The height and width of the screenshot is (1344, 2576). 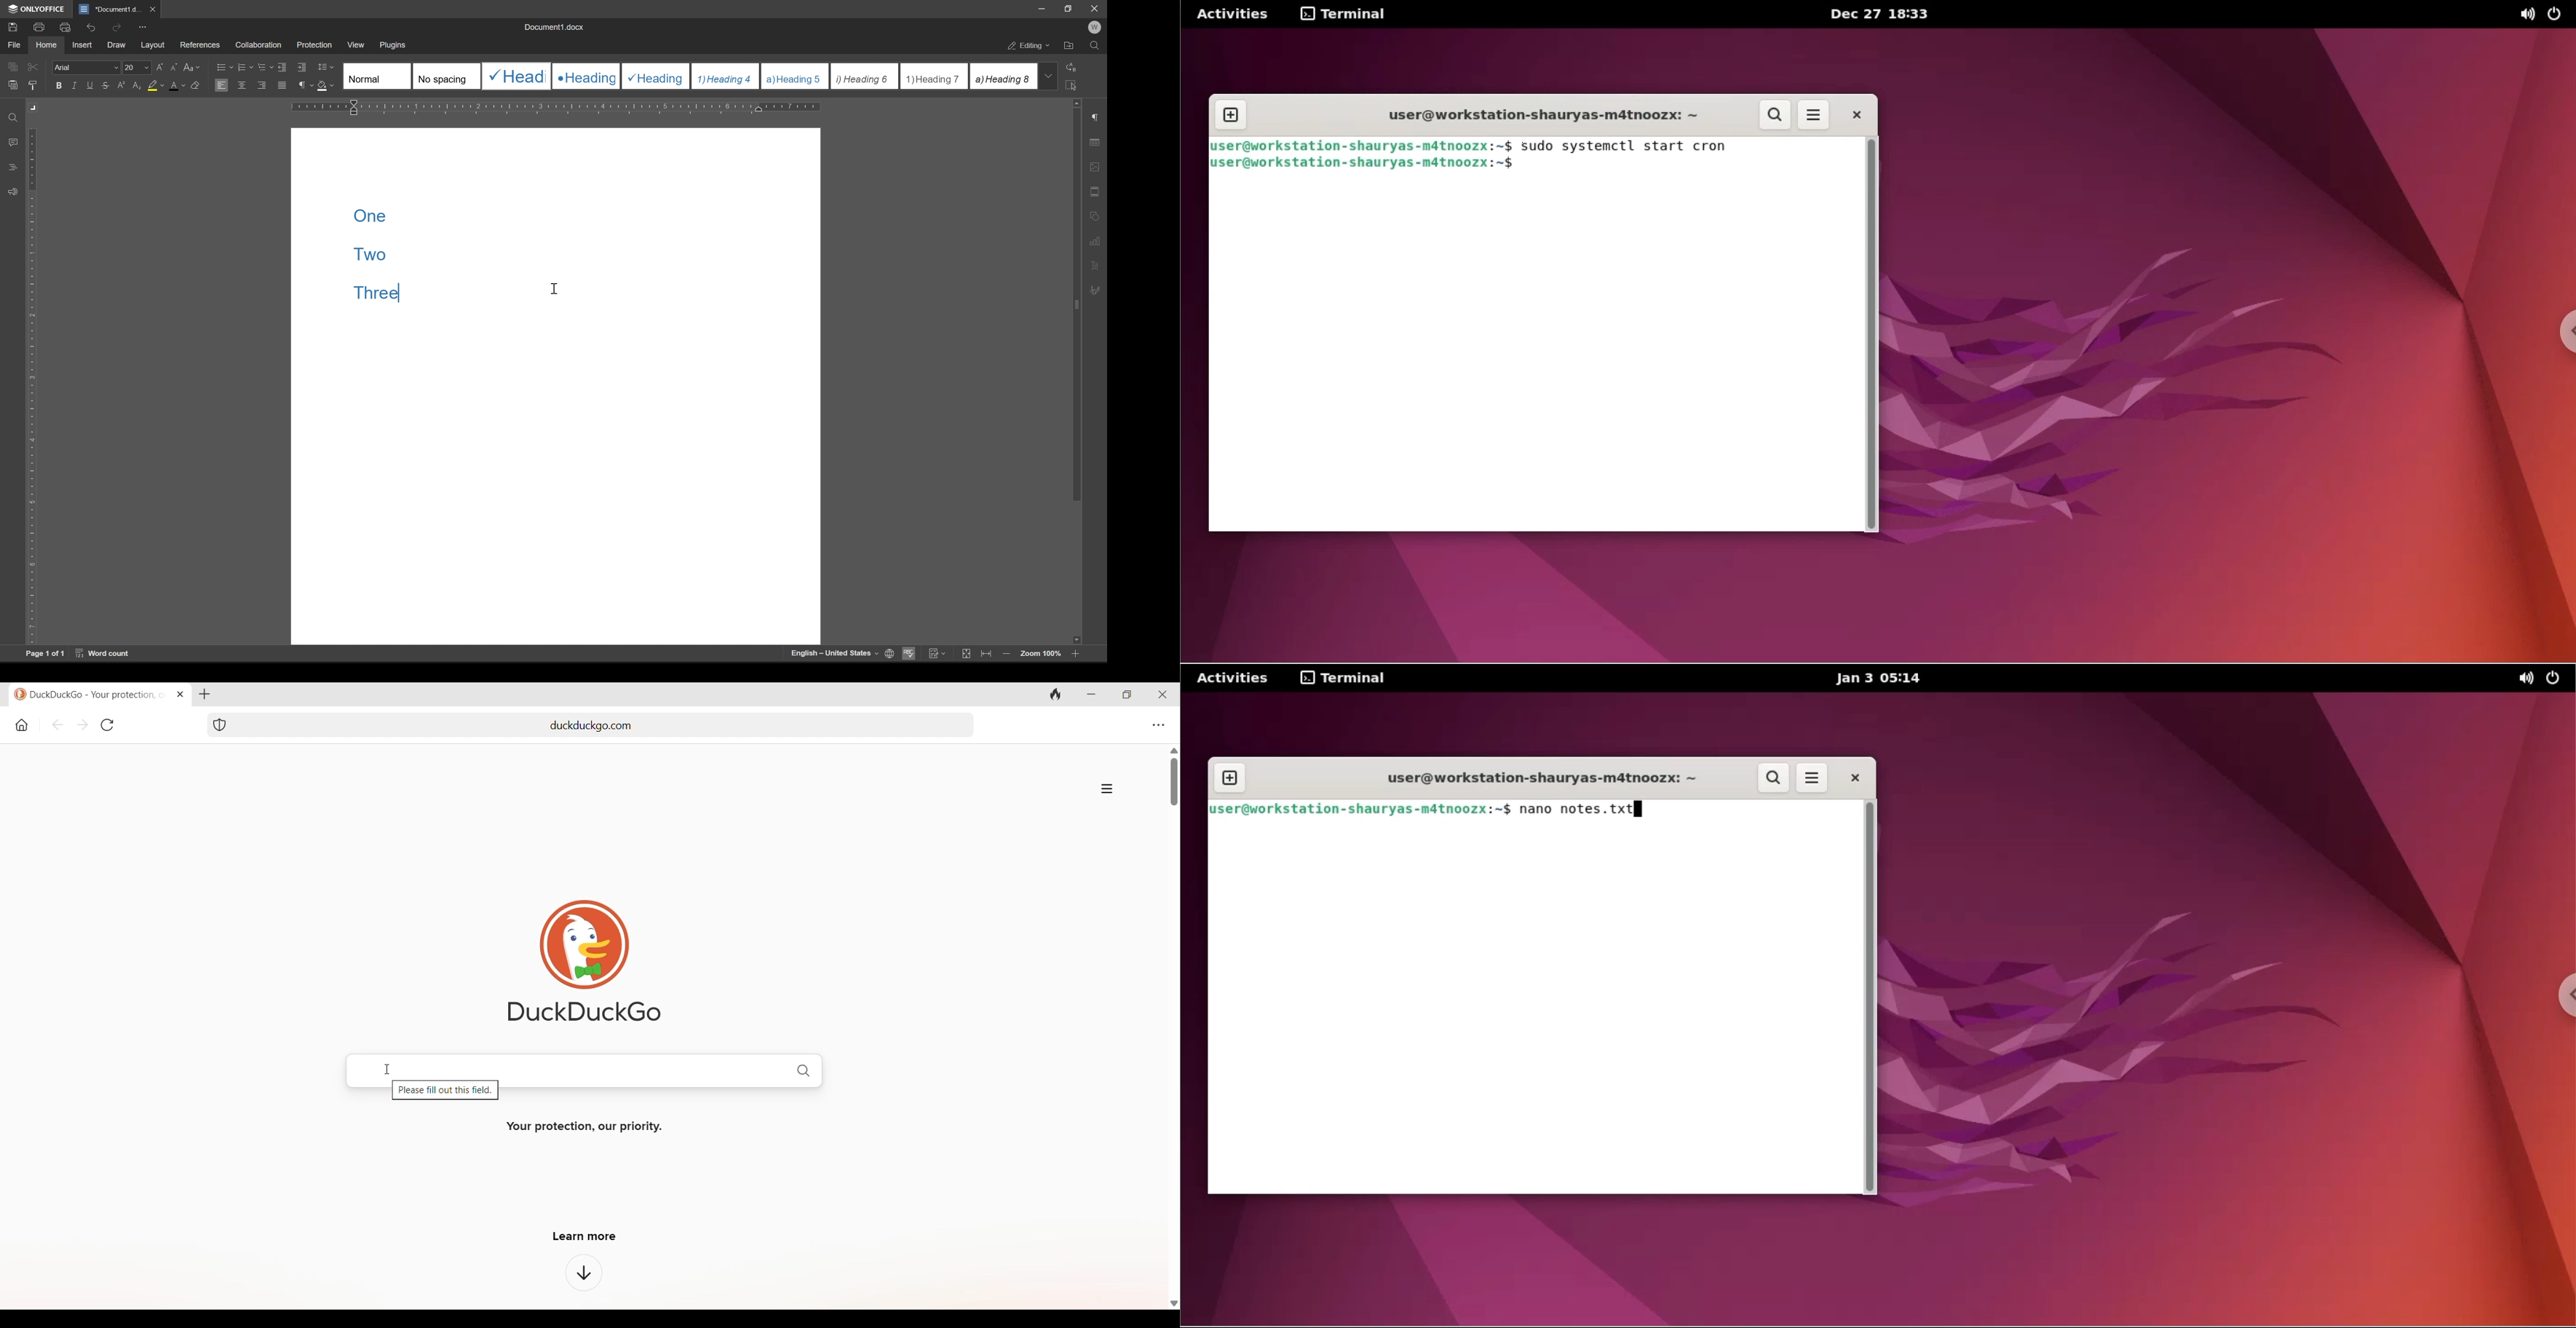 What do you see at coordinates (1070, 47) in the screenshot?
I see `open file location` at bounding box center [1070, 47].